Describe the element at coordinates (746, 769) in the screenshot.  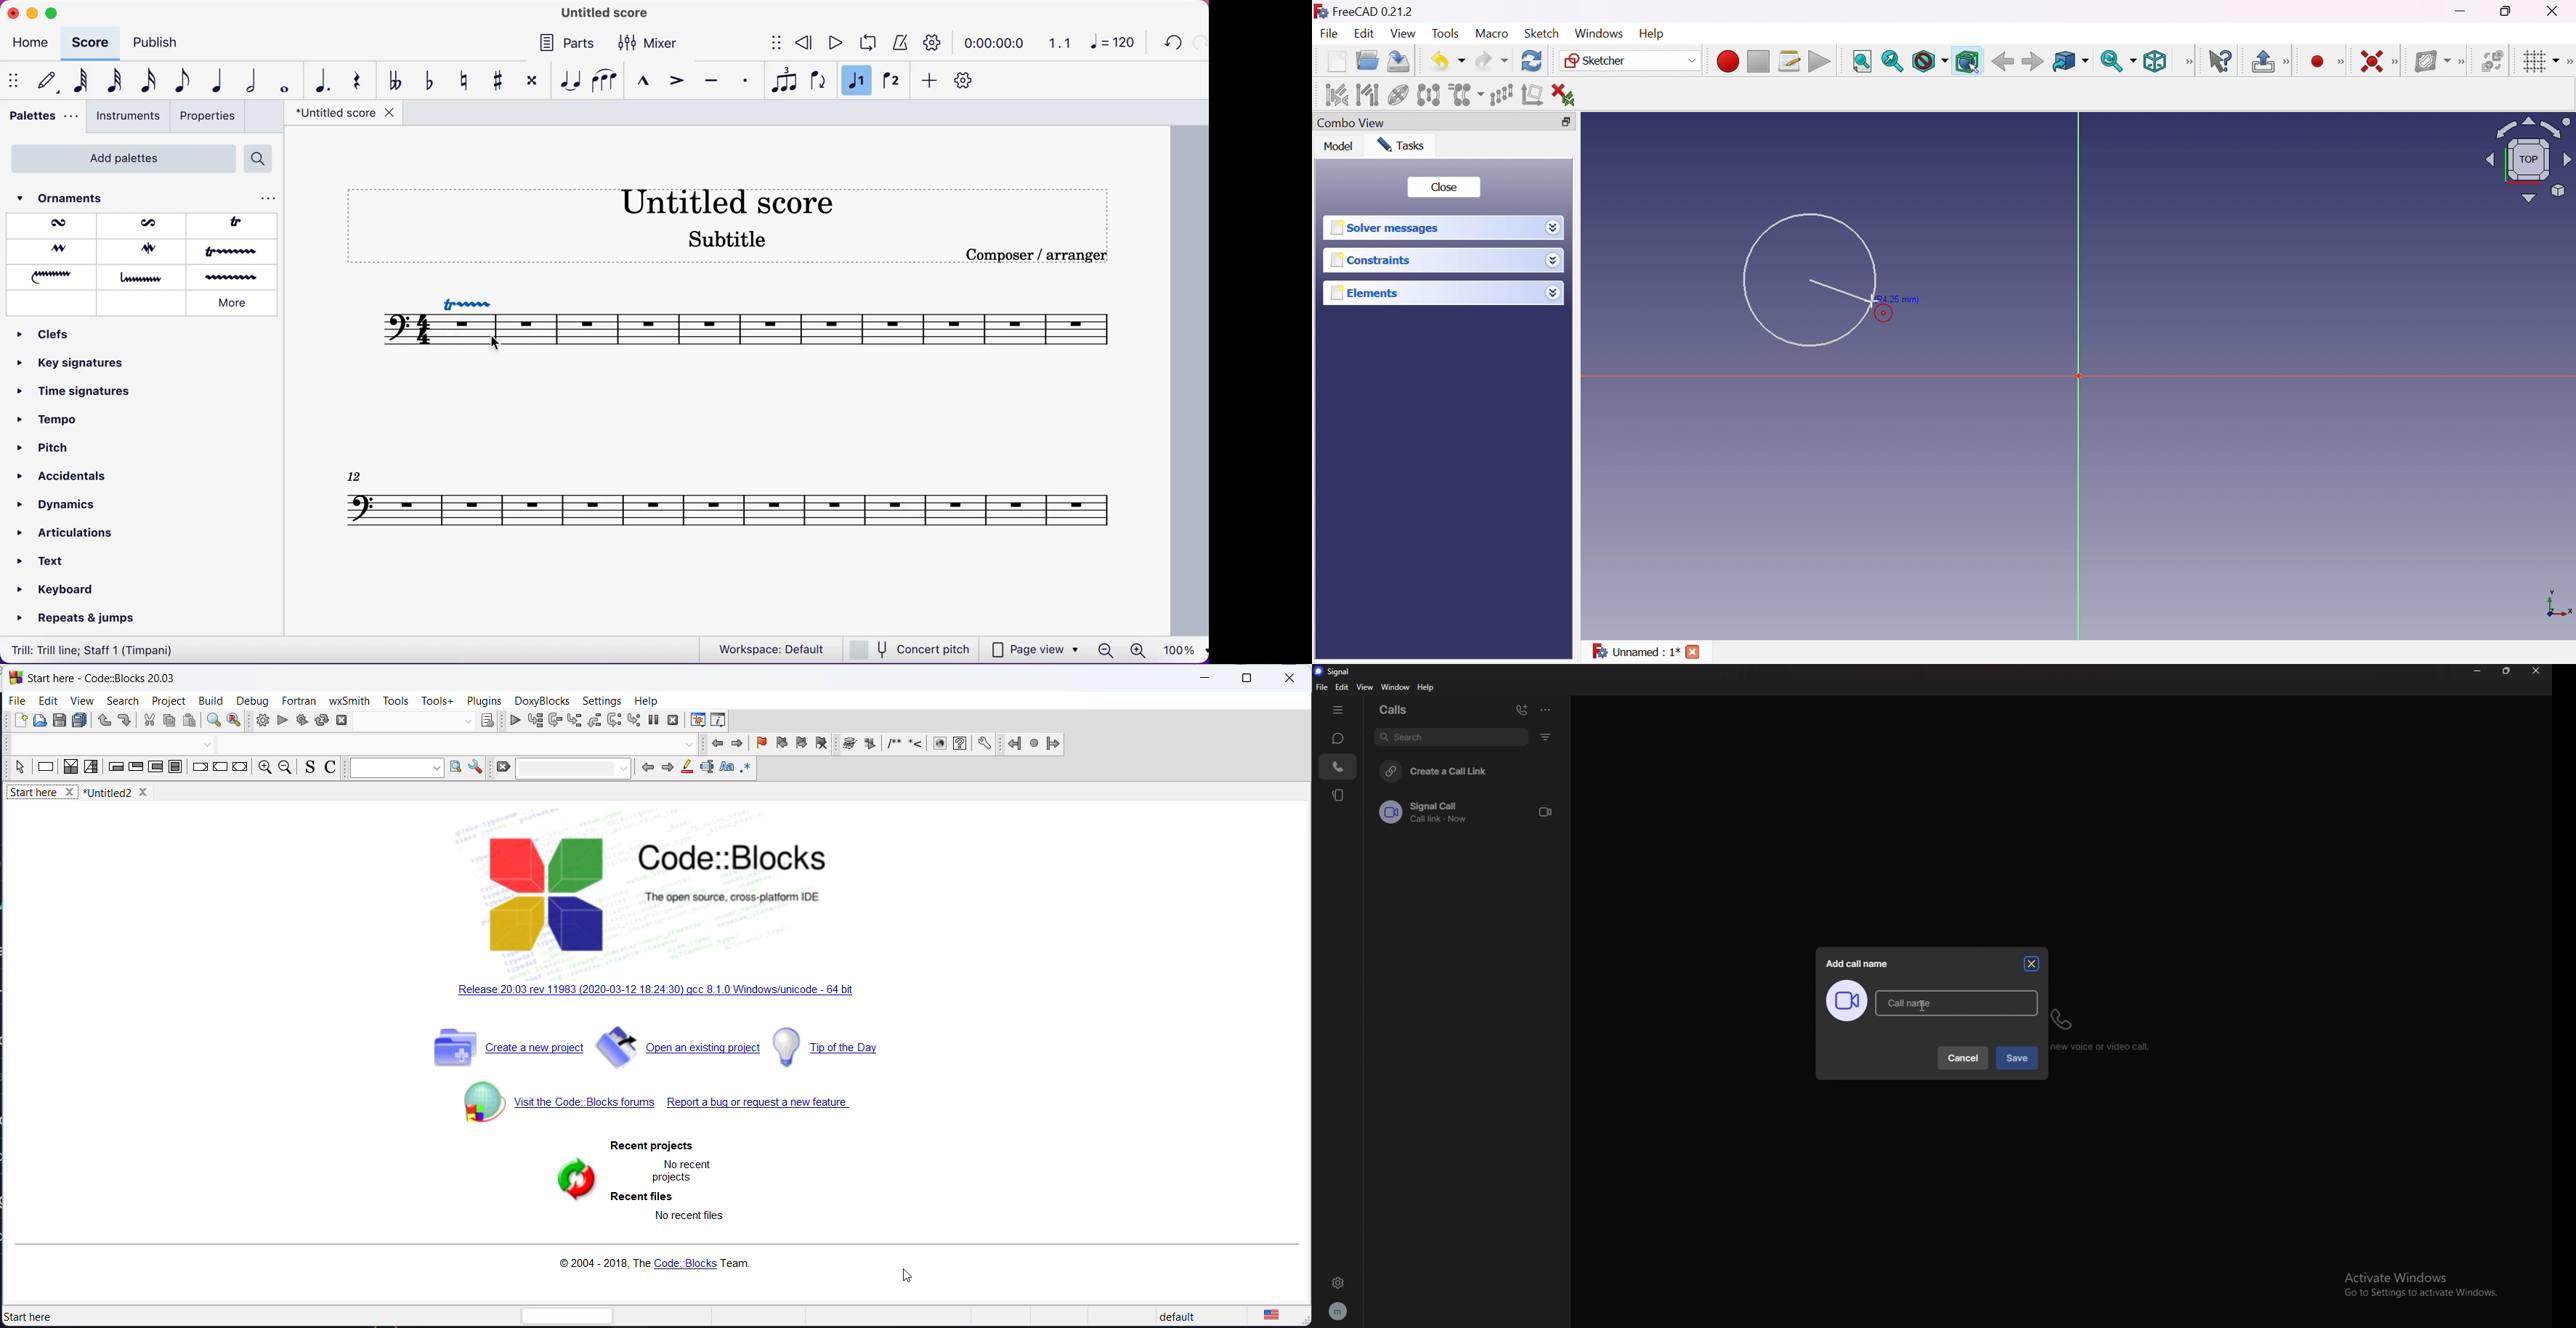
I see `regex` at that location.